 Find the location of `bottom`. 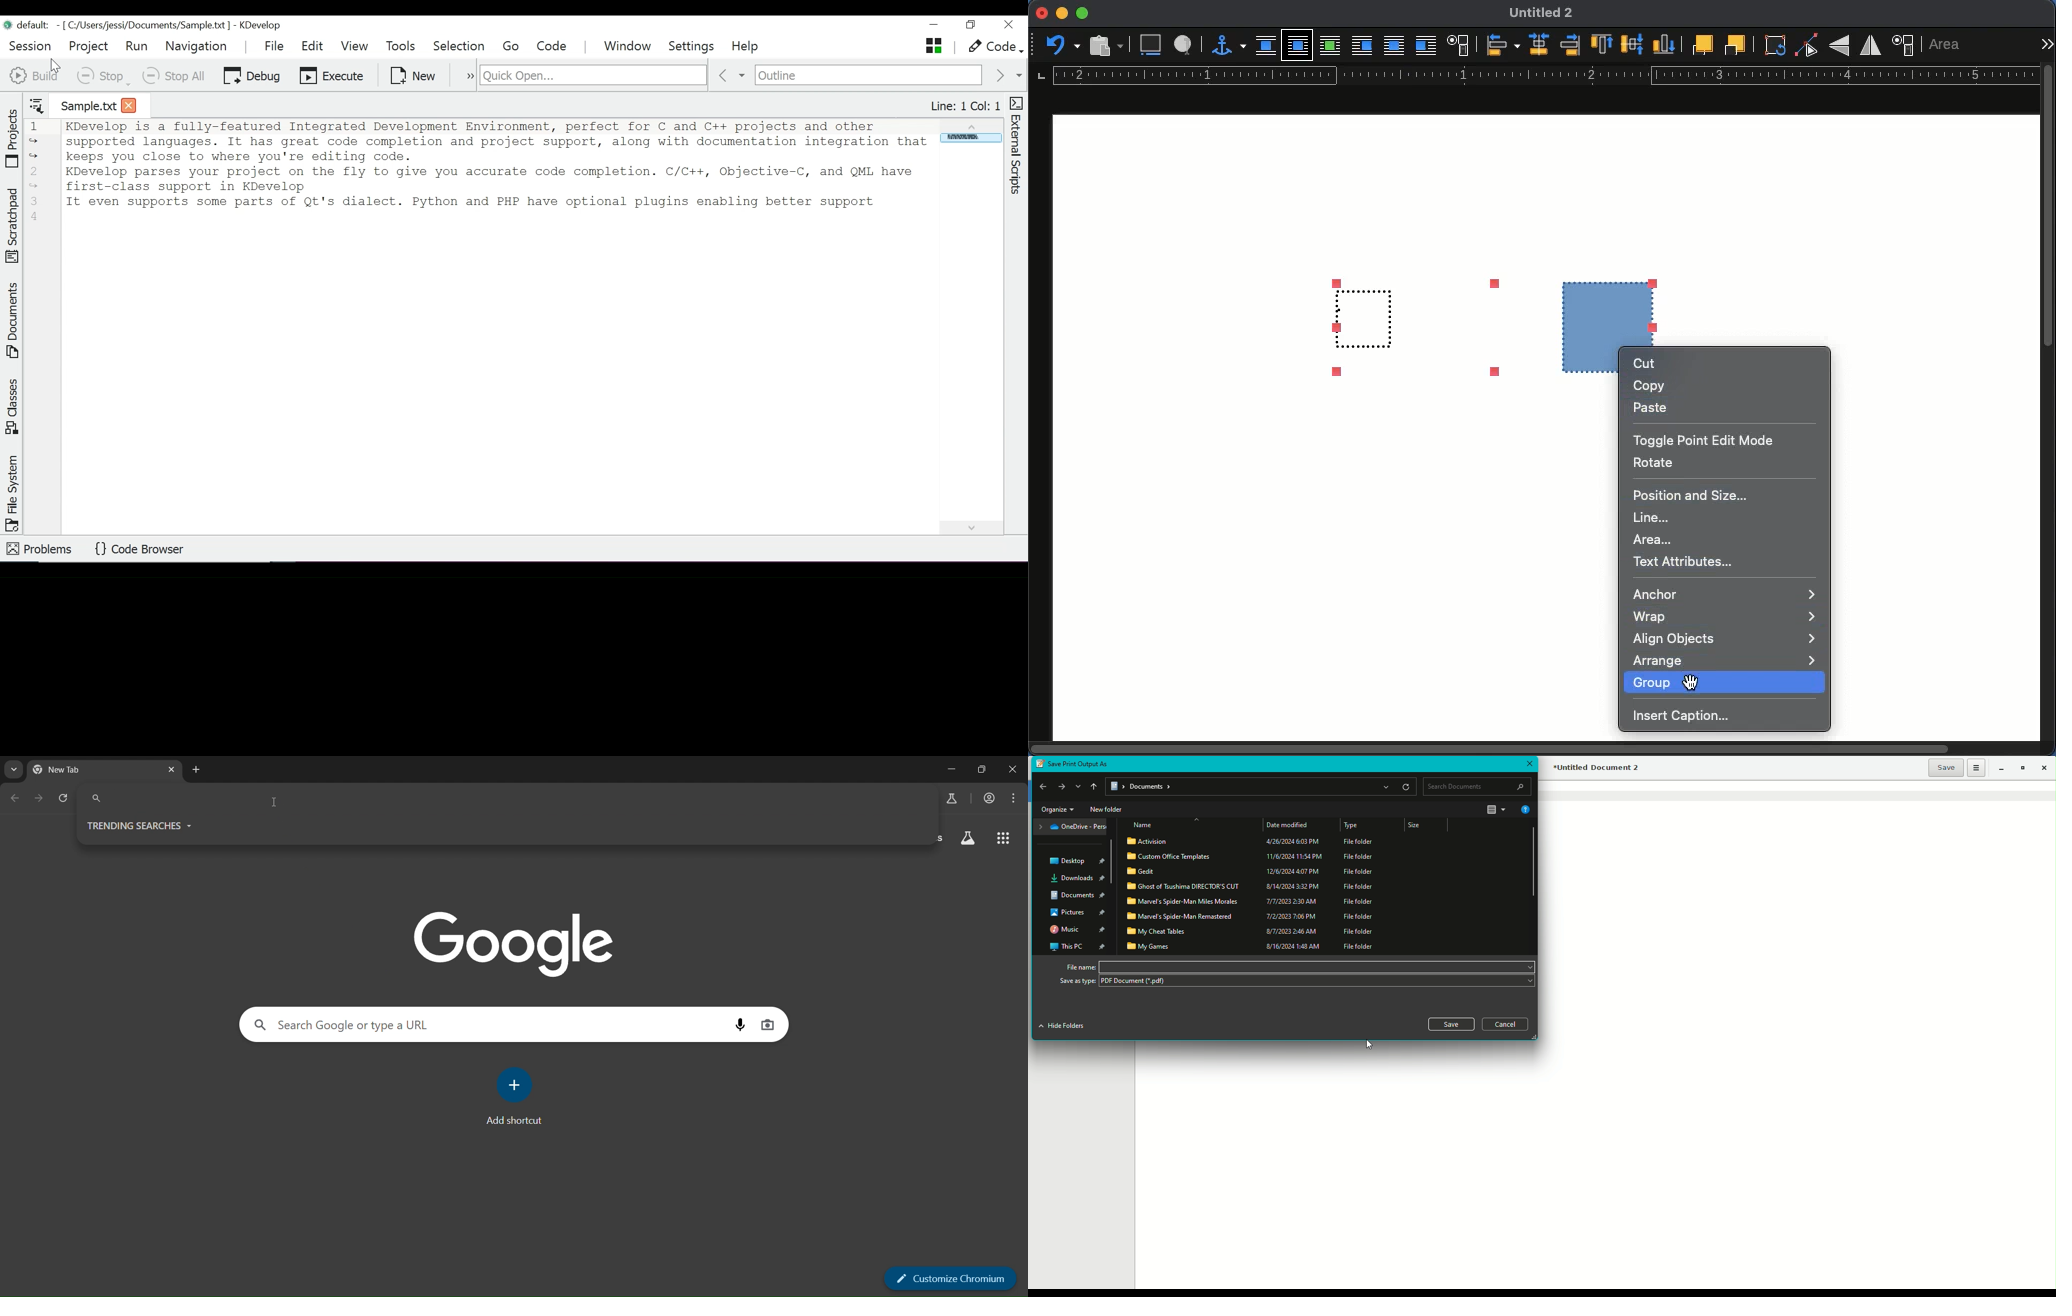

bottom is located at coordinates (1662, 43).